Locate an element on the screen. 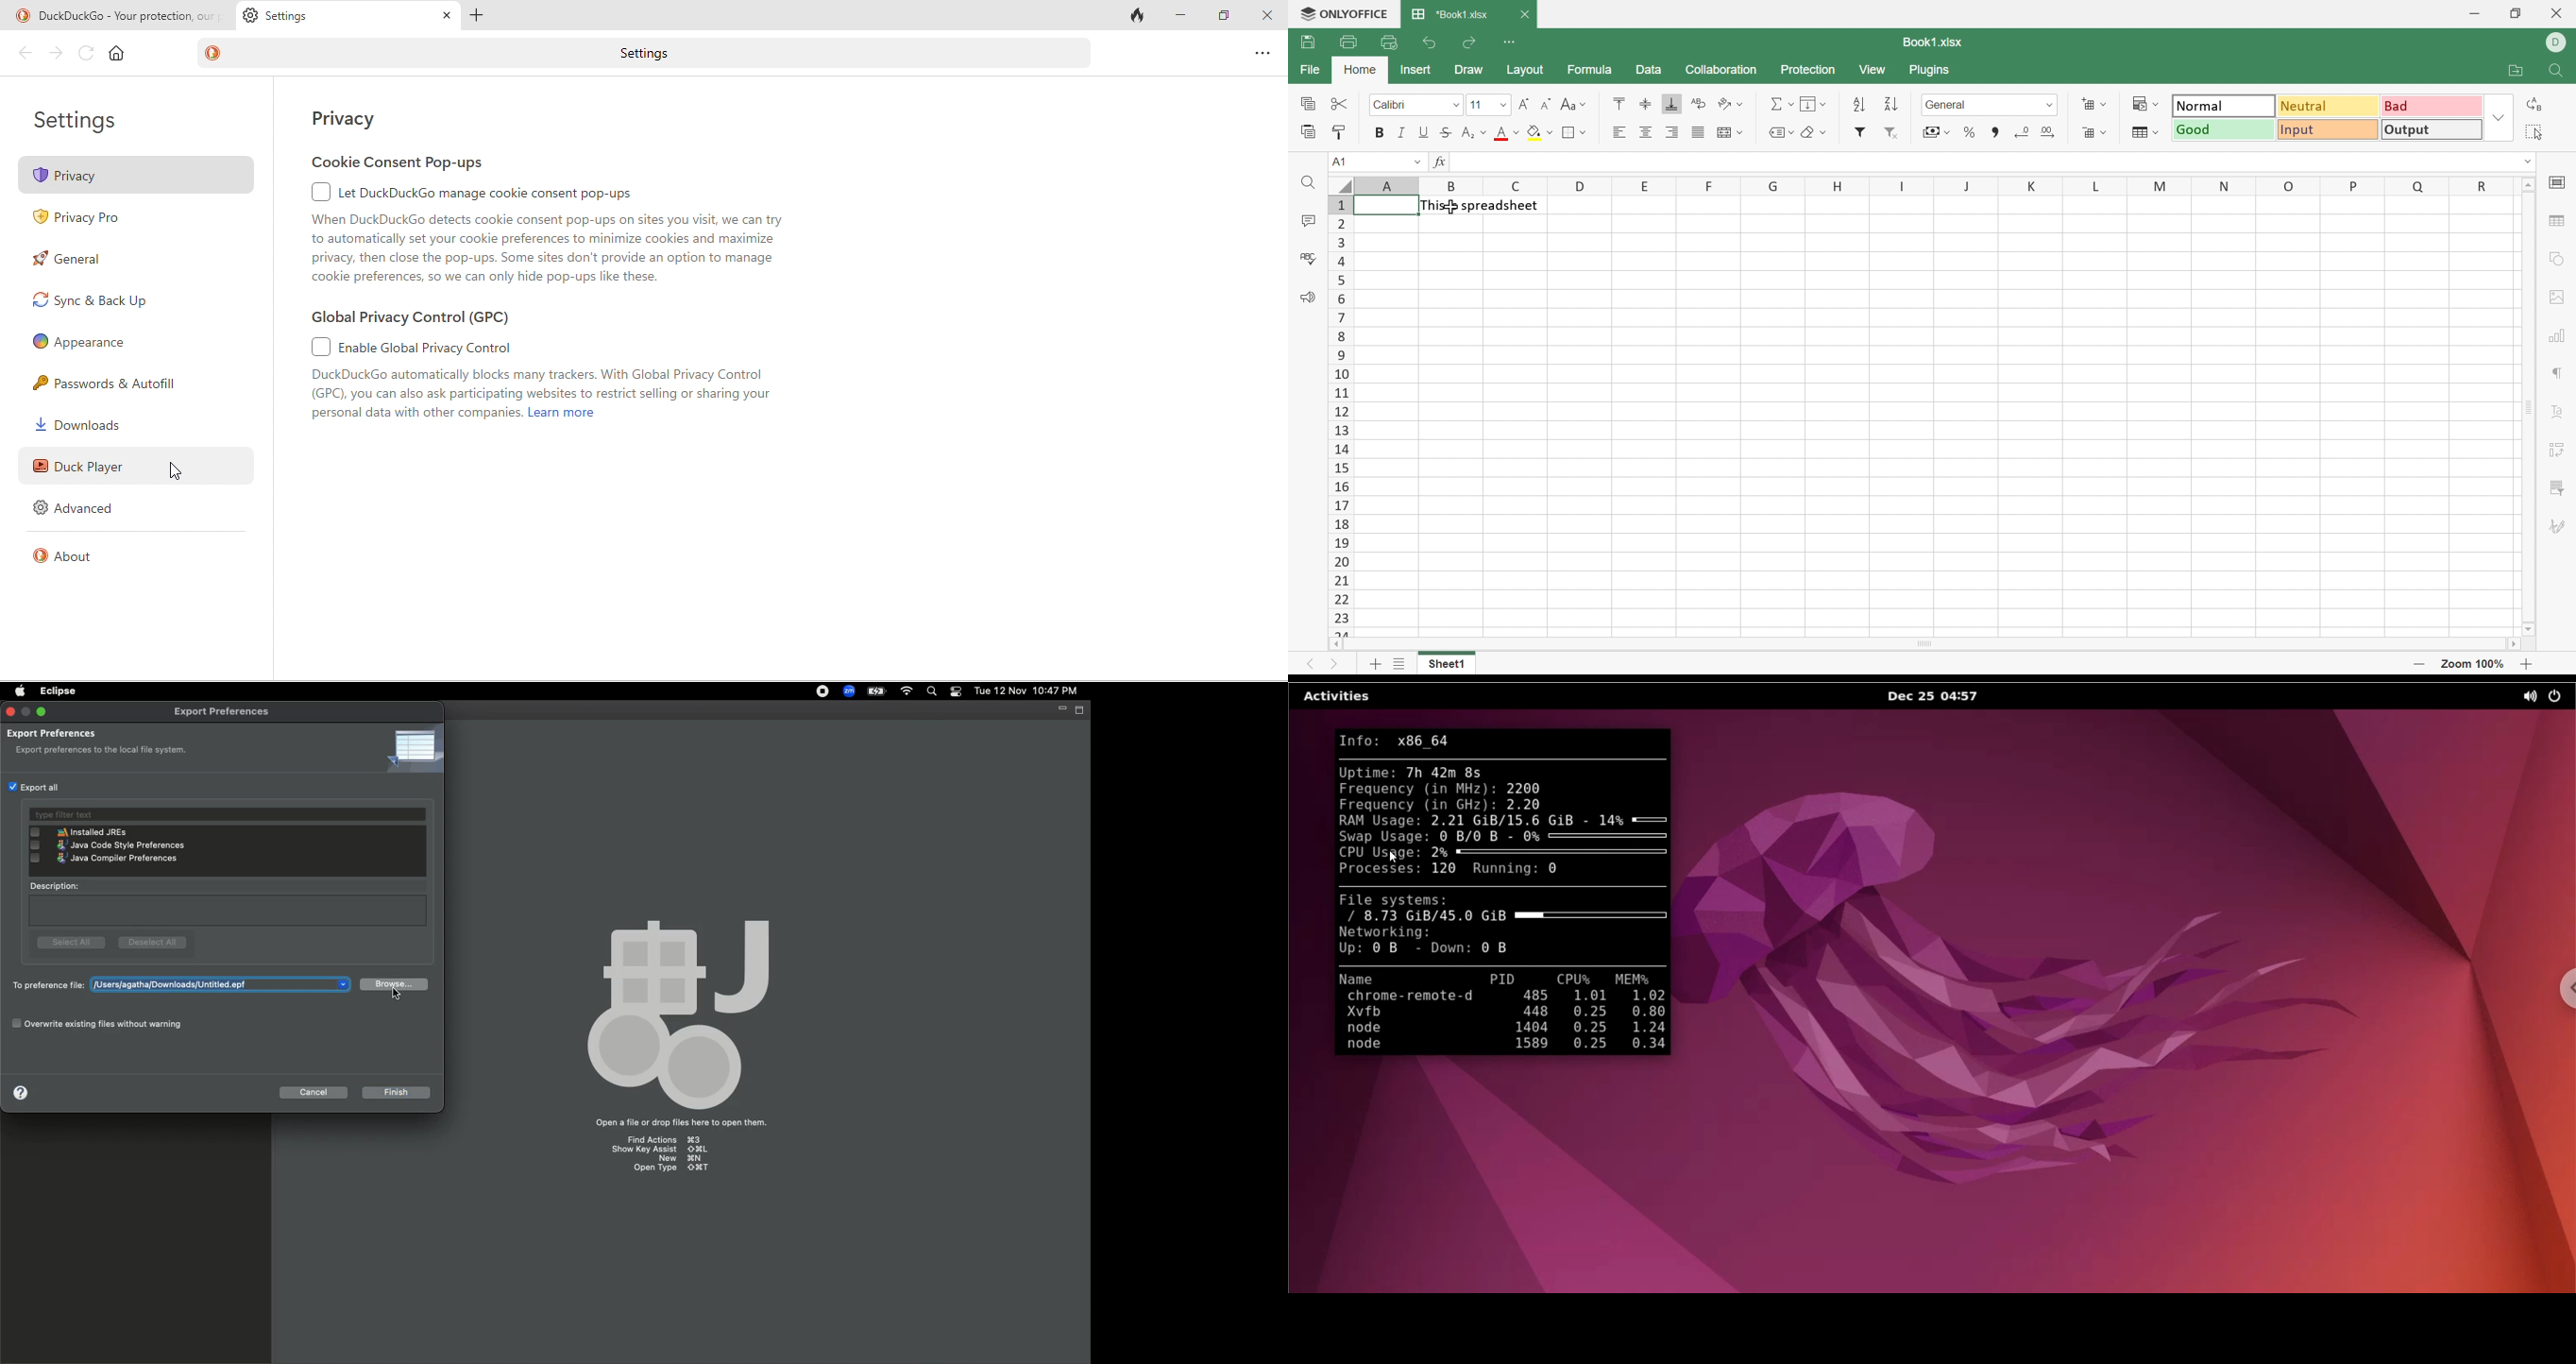  Strikethrough is located at coordinates (1447, 132).